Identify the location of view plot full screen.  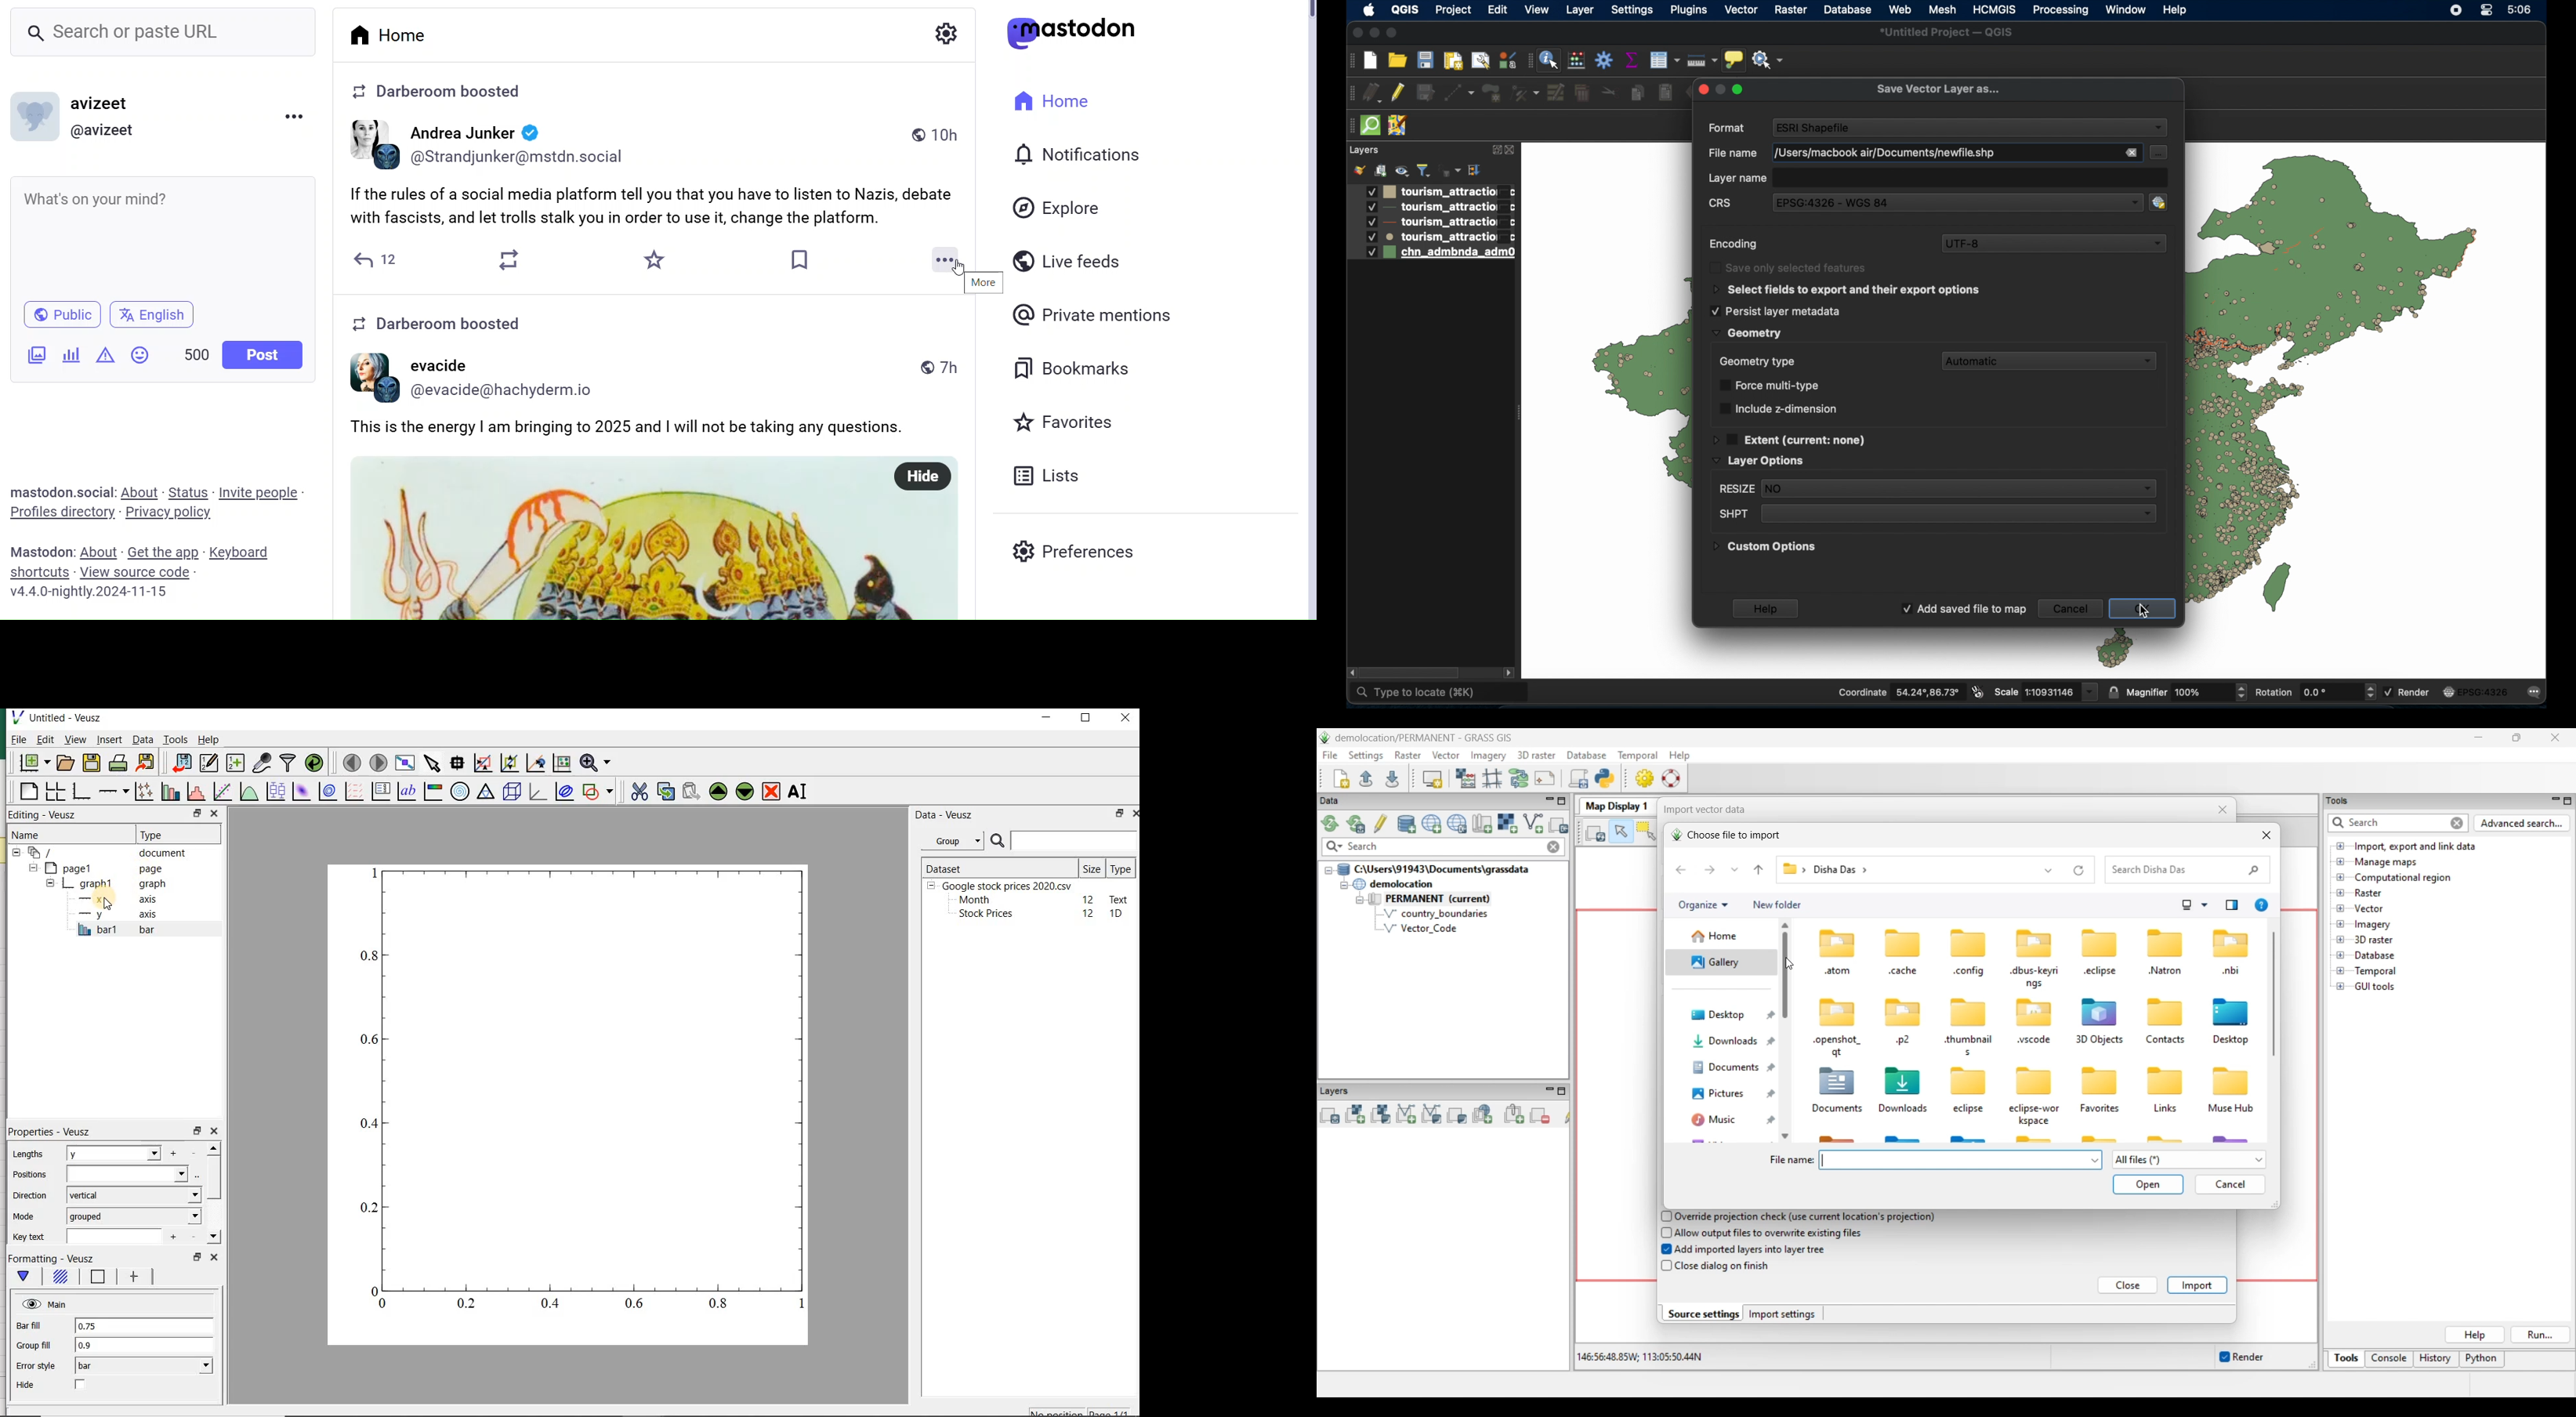
(404, 763).